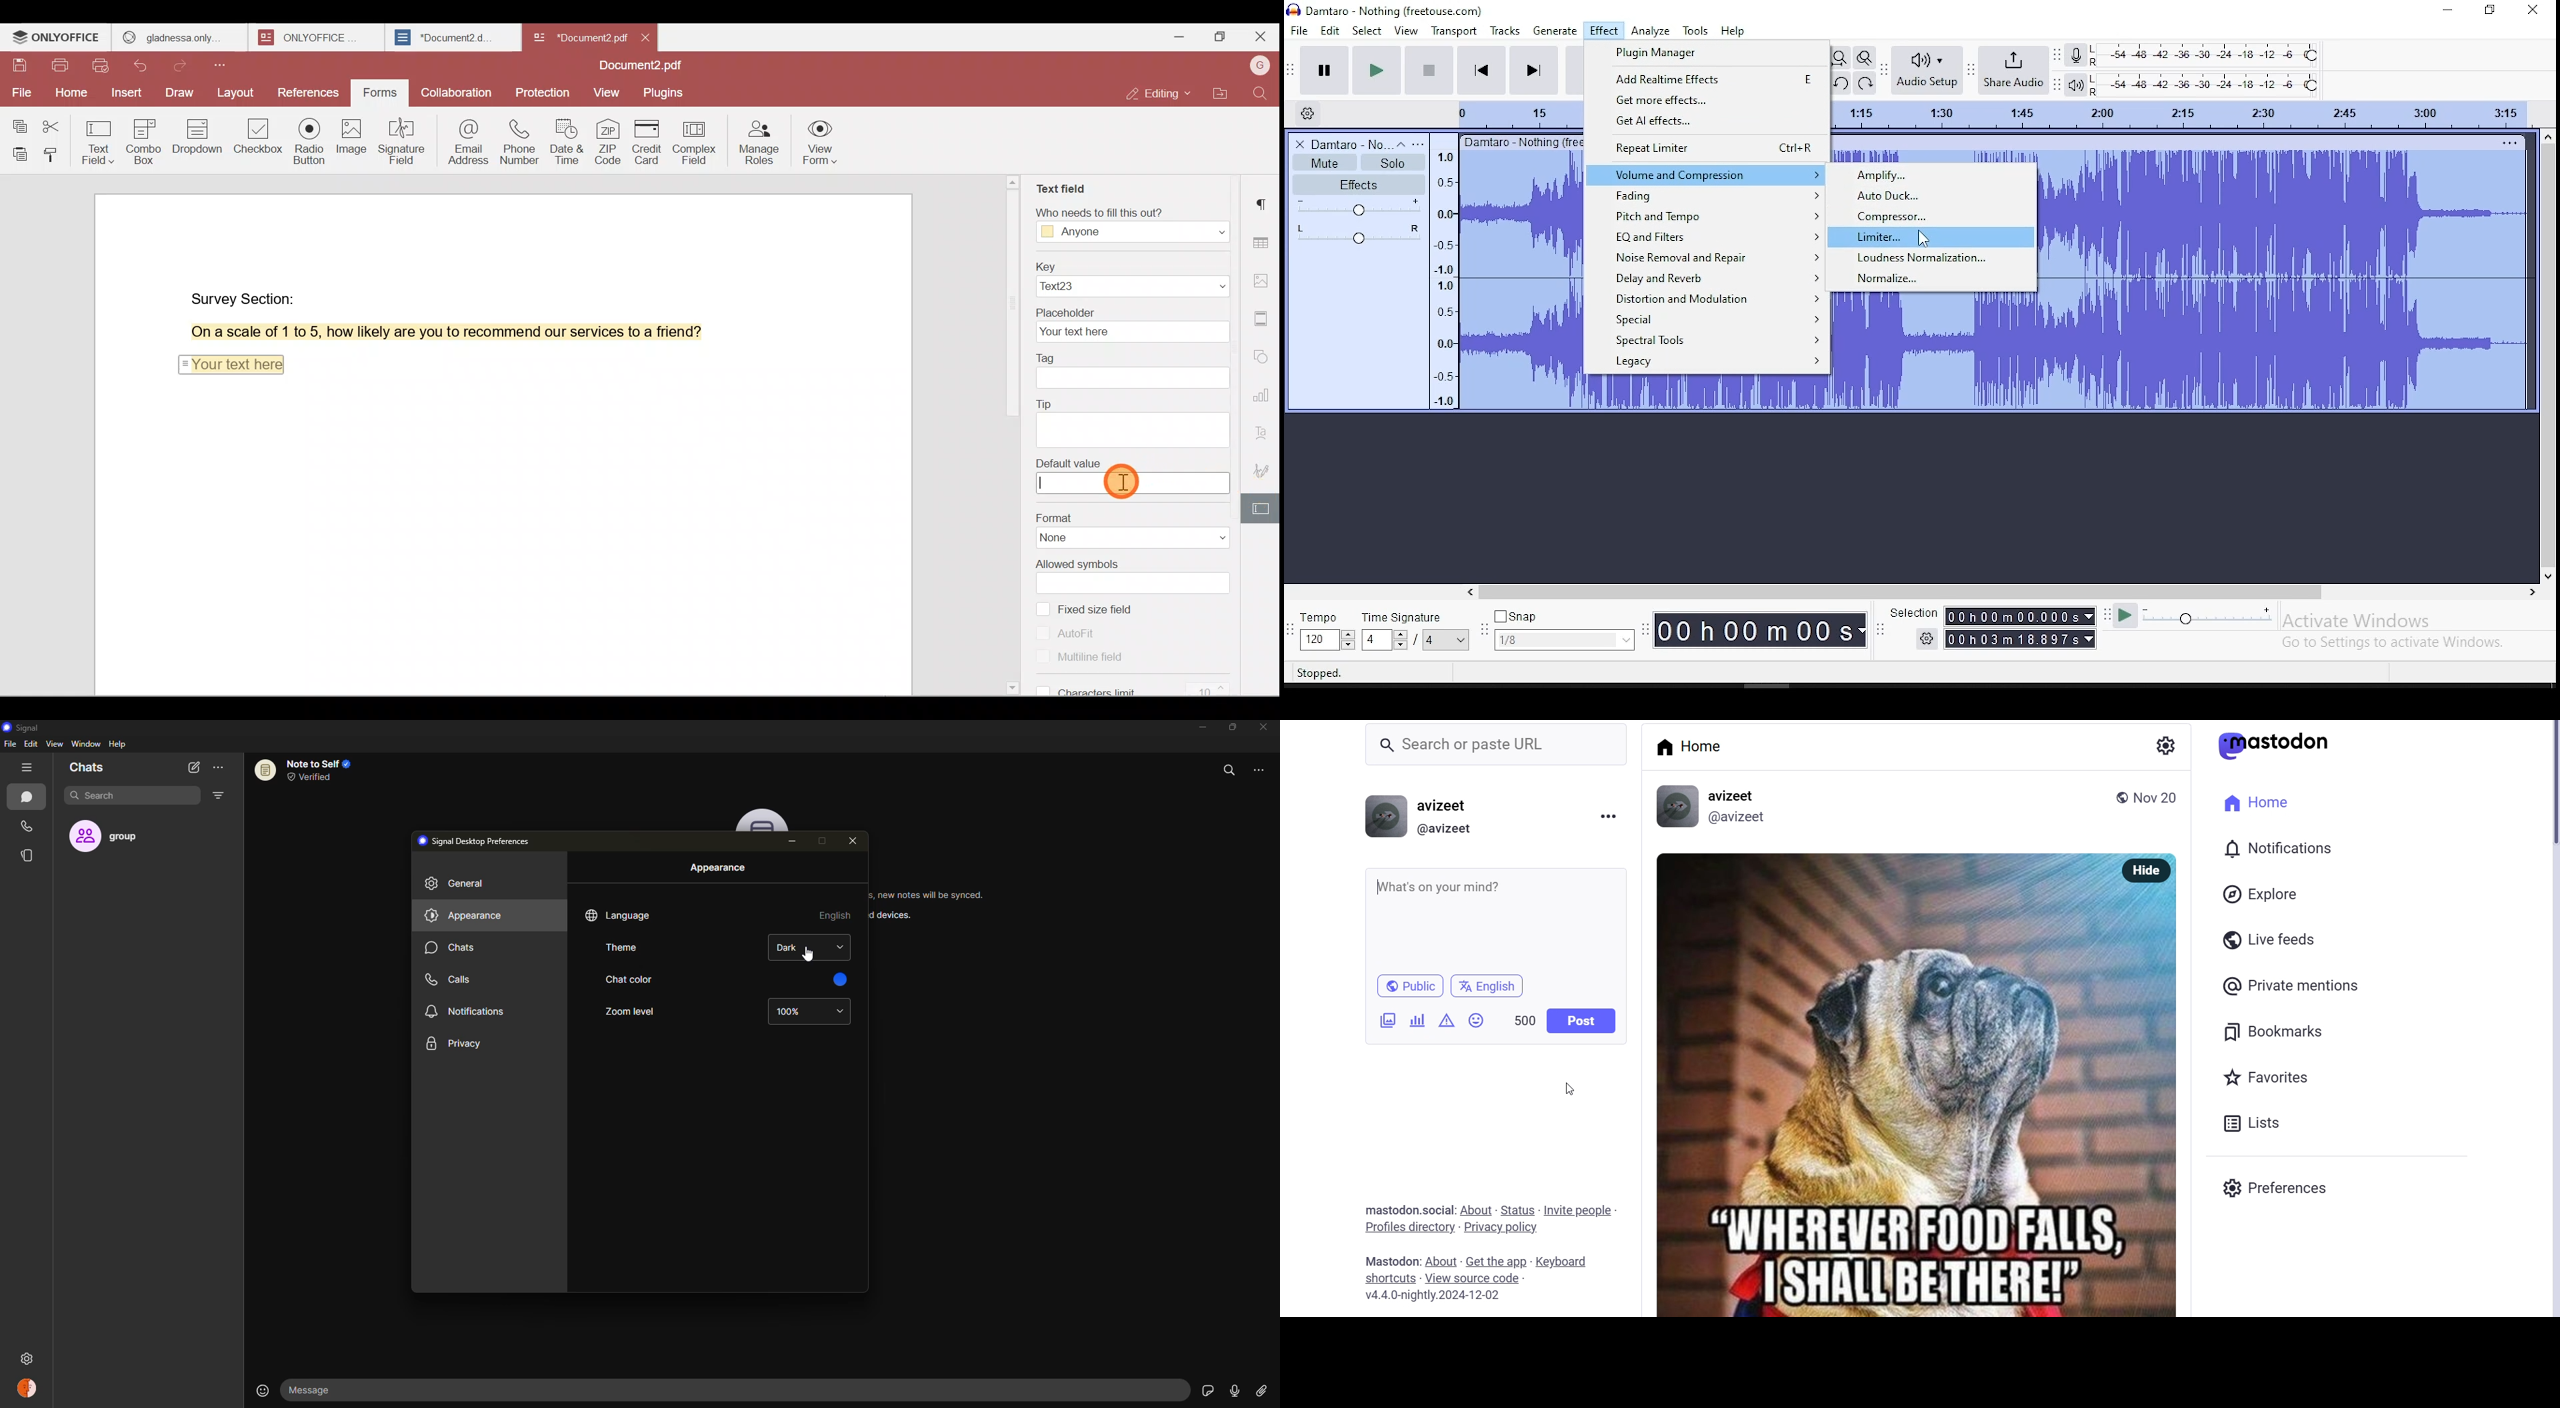  Describe the element at coordinates (2271, 897) in the screenshot. I see `explore` at that location.